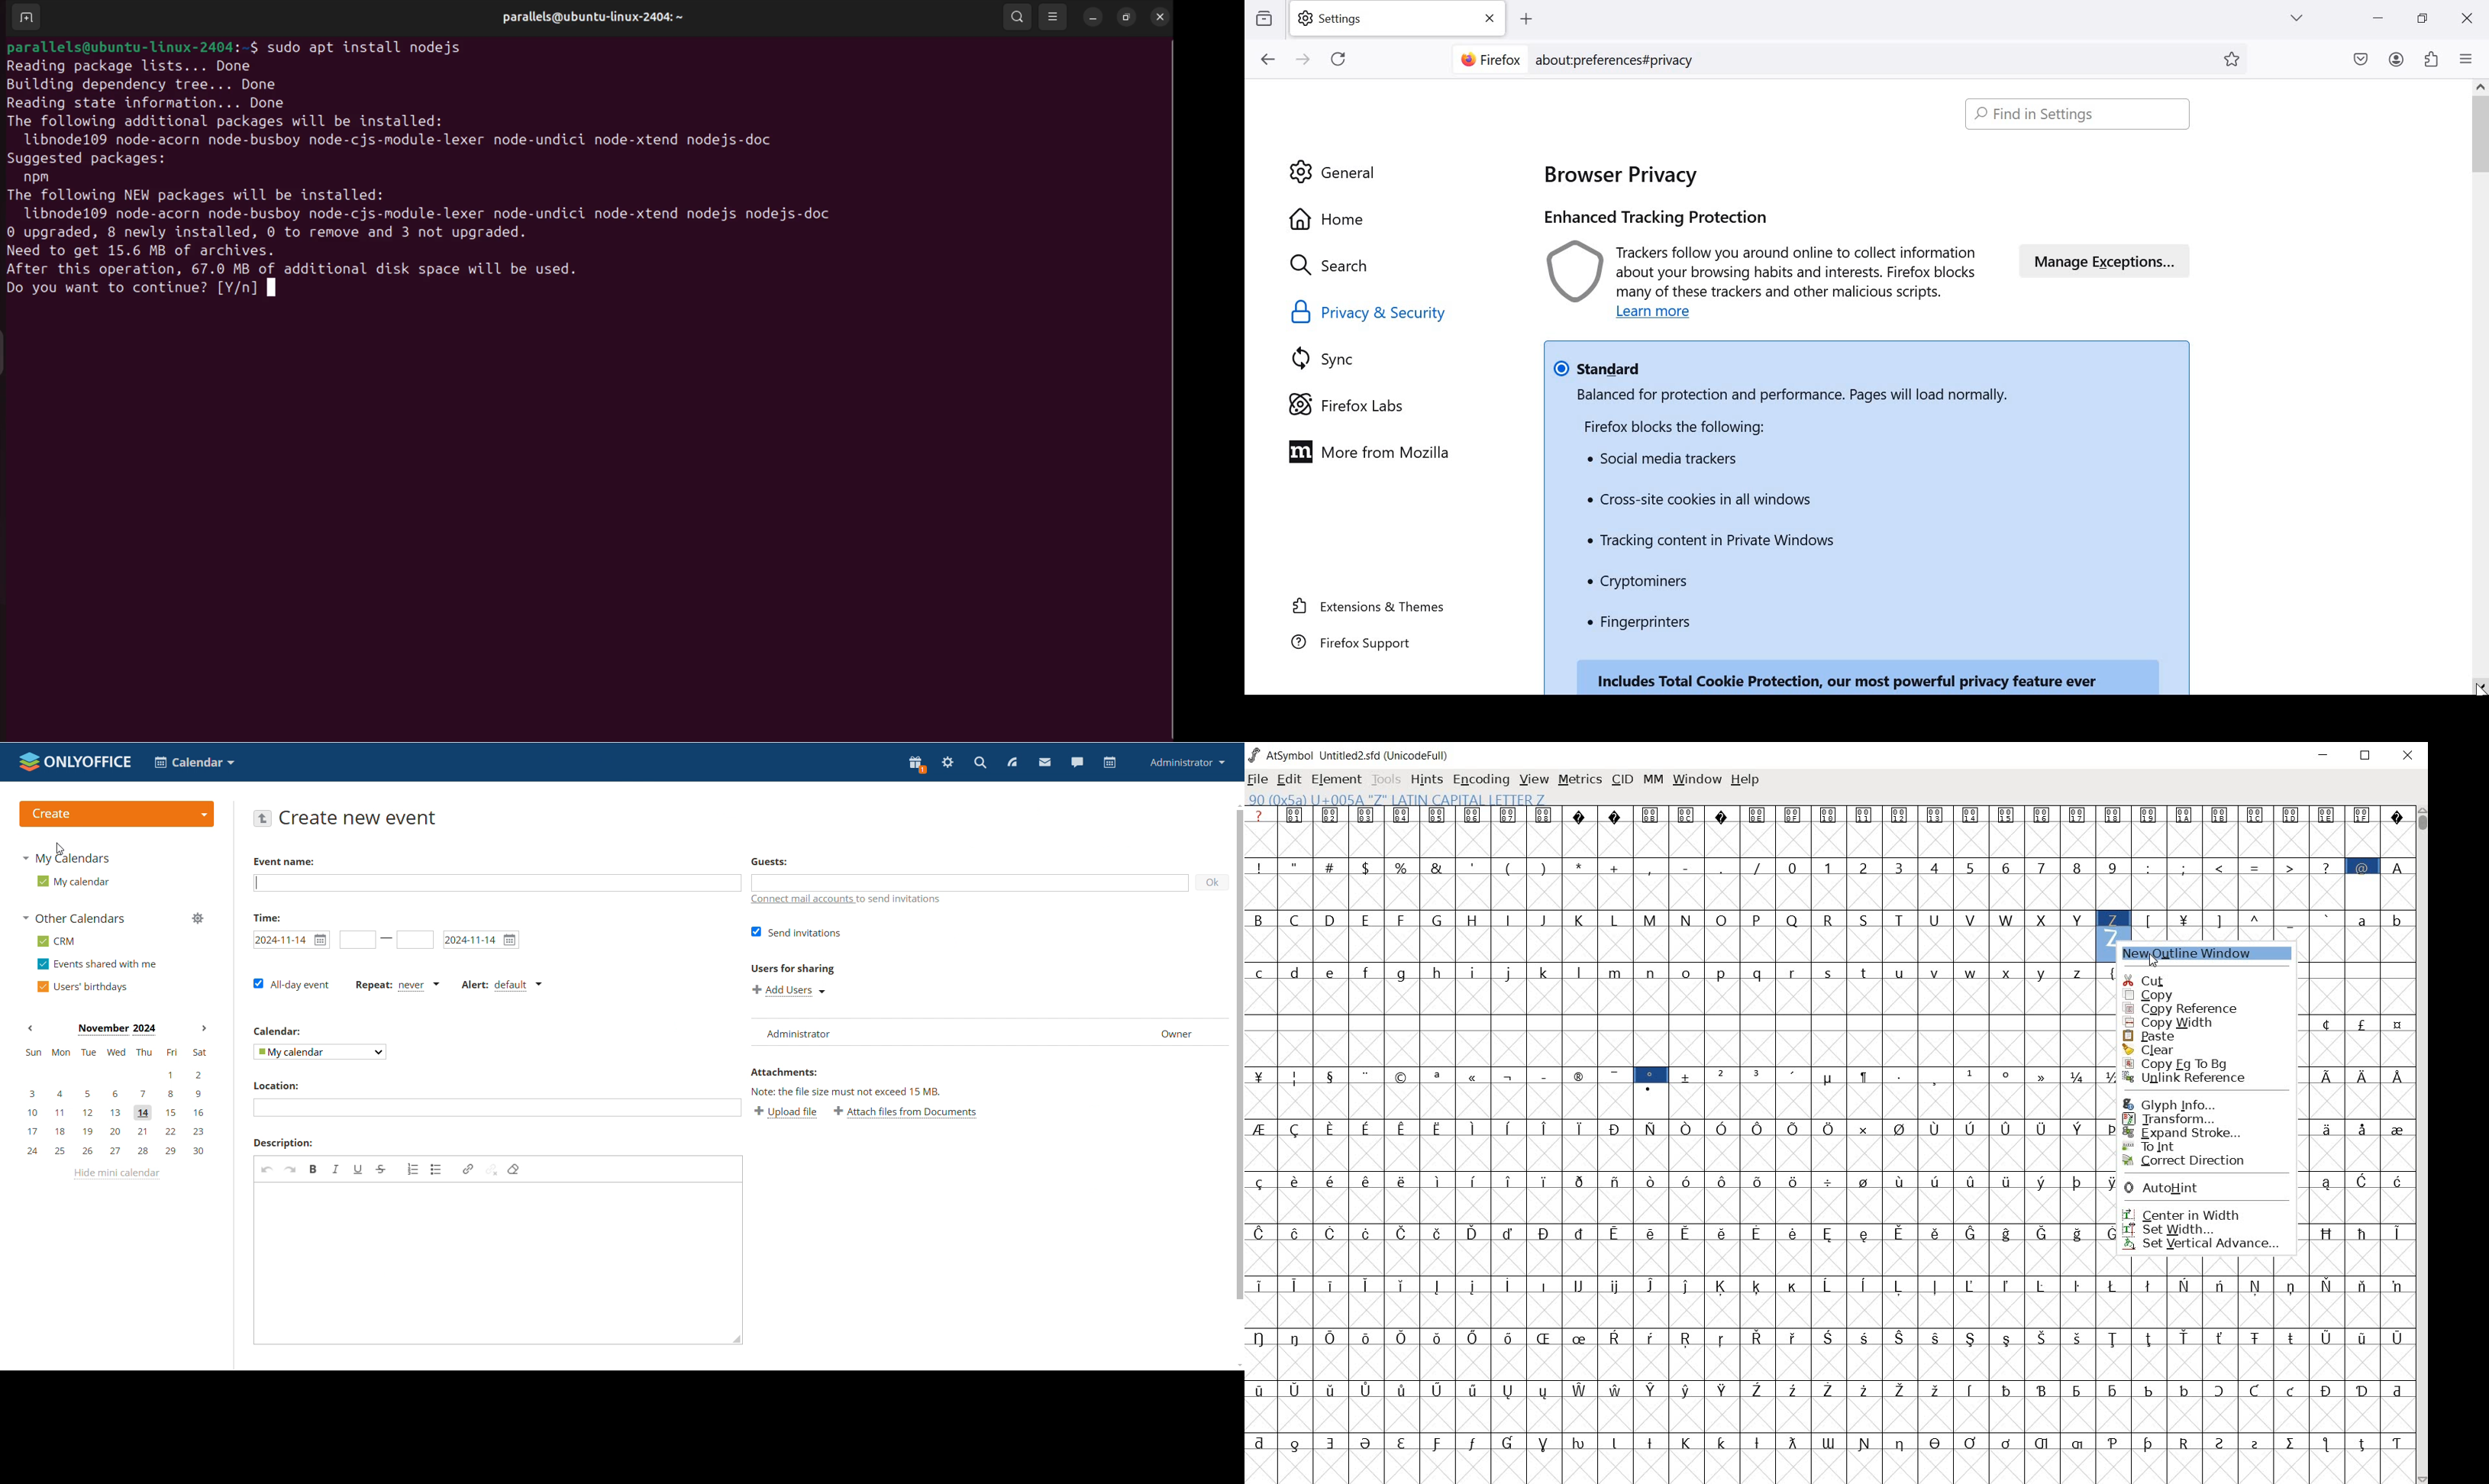  What do you see at coordinates (119, 1152) in the screenshot?
I see `24, 25, 26, 27, 28, 29, 30 ` at bounding box center [119, 1152].